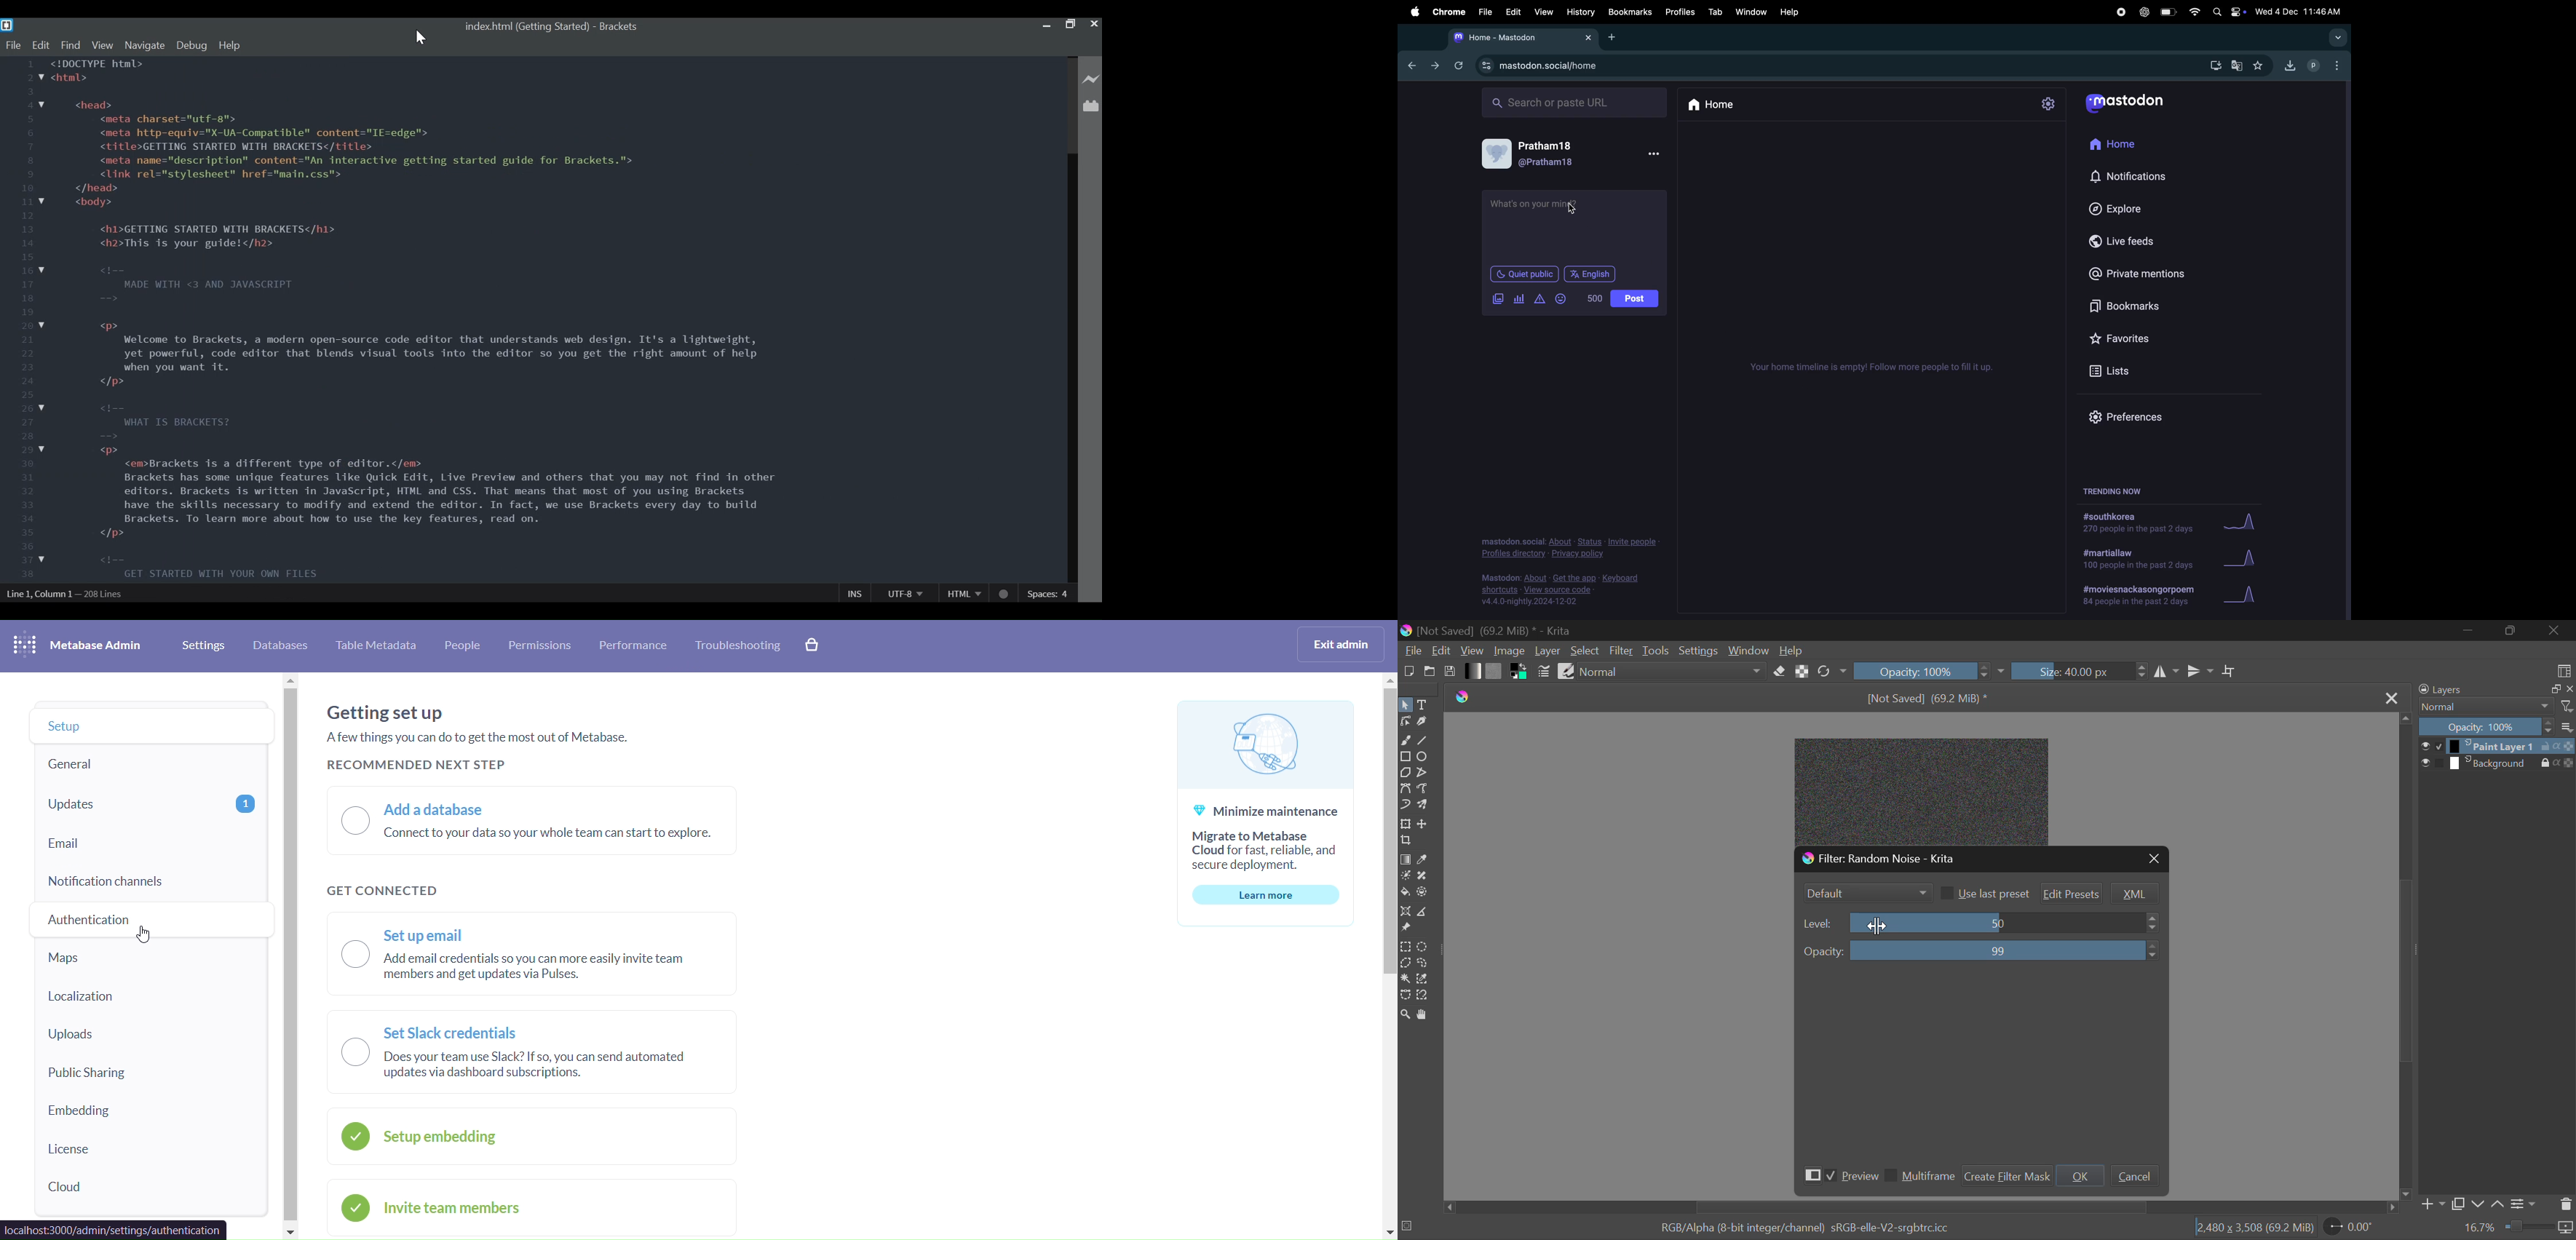  What do you see at coordinates (2568, 706) in the screenshot?
I see `filter` at bounding box center [2568, 706].